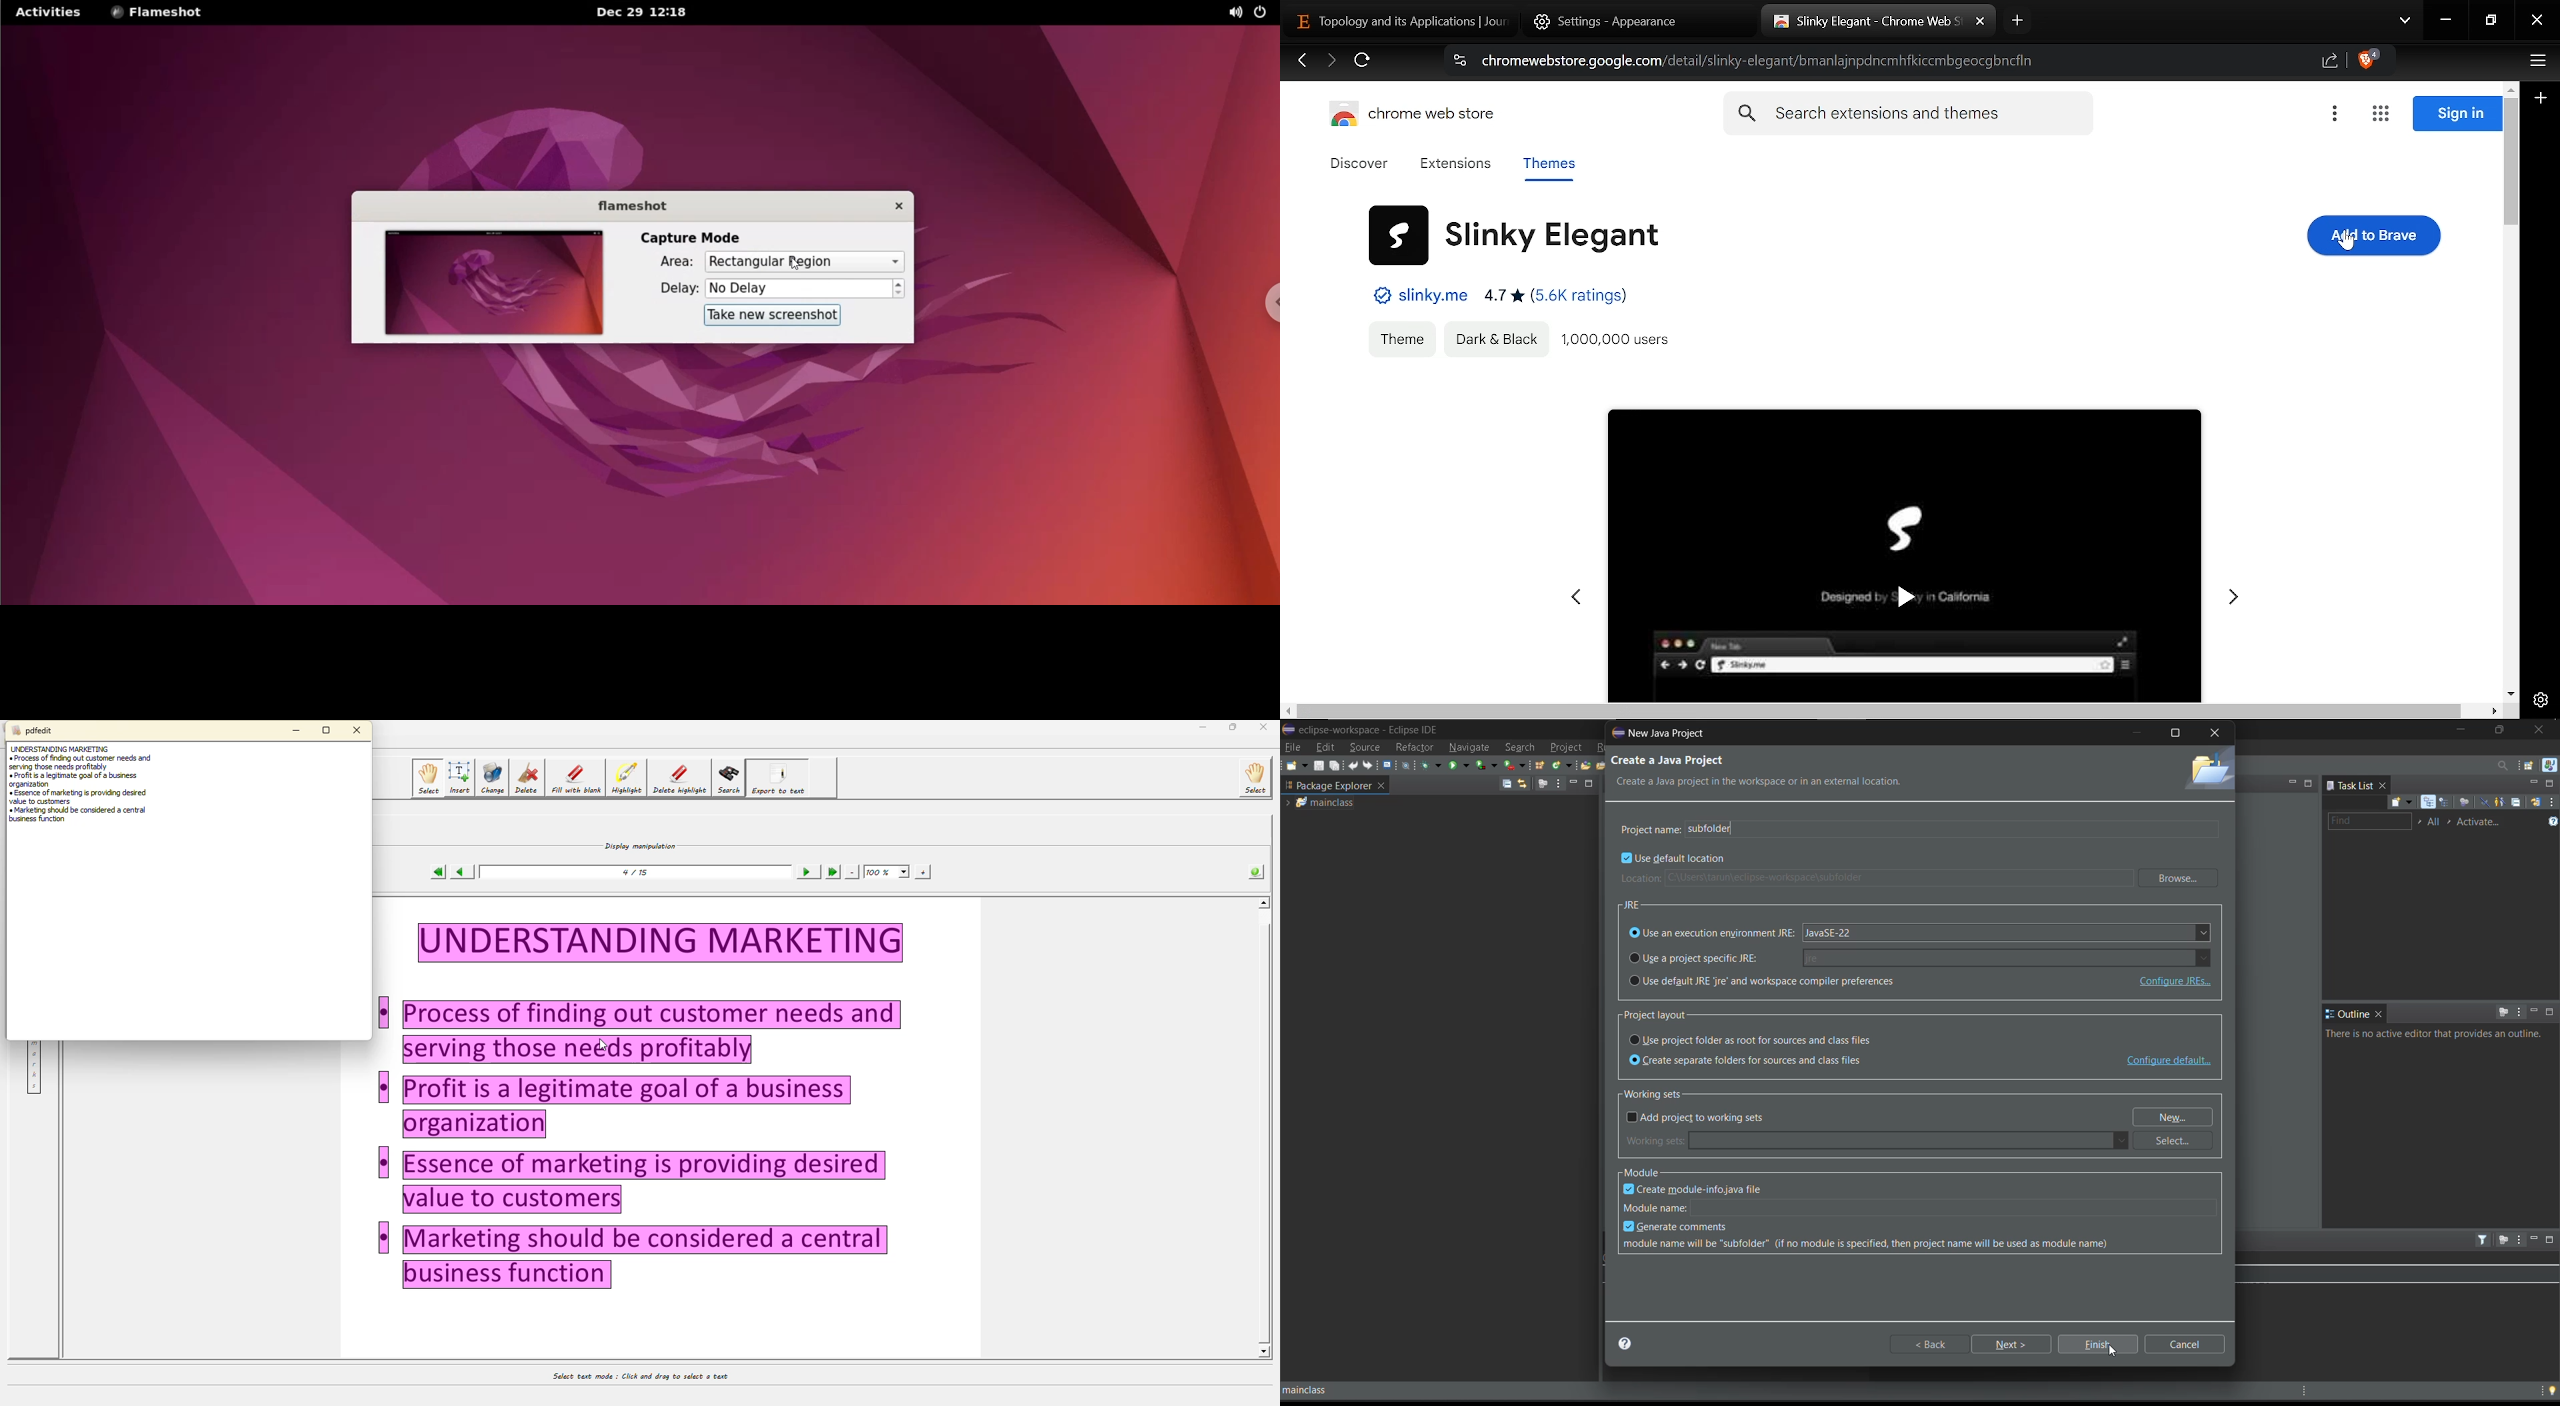  I want to click on new java project, so click(1667, 733).